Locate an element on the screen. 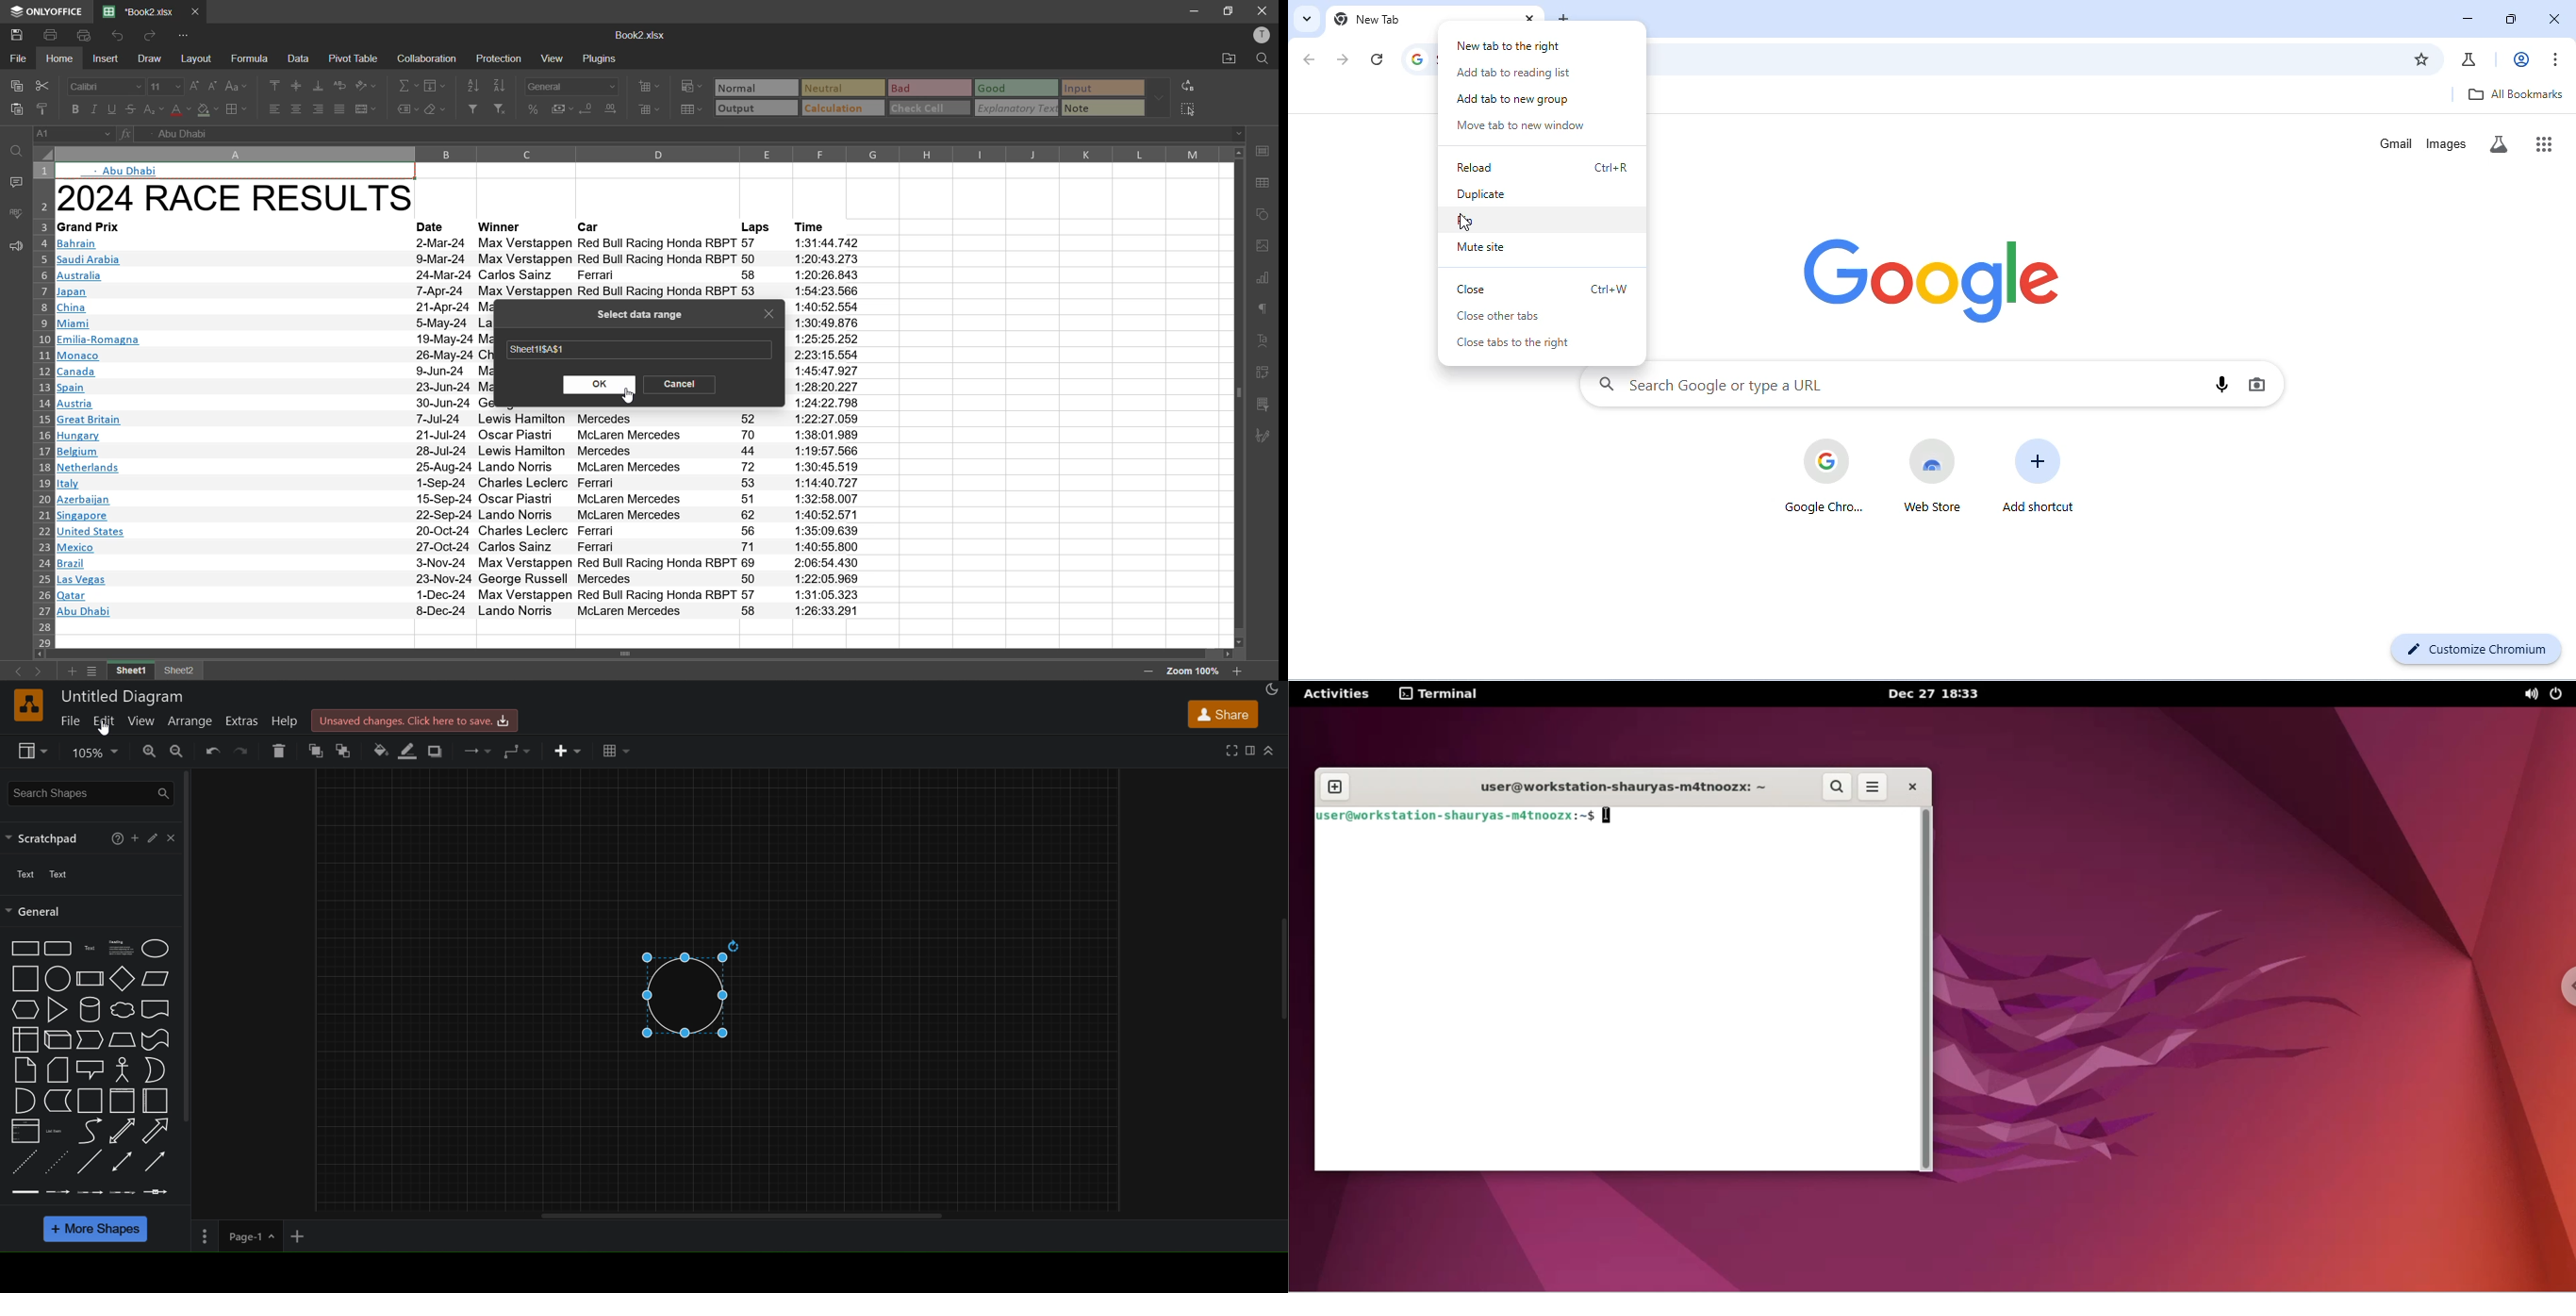  font style is located at coordinates (107, 87).